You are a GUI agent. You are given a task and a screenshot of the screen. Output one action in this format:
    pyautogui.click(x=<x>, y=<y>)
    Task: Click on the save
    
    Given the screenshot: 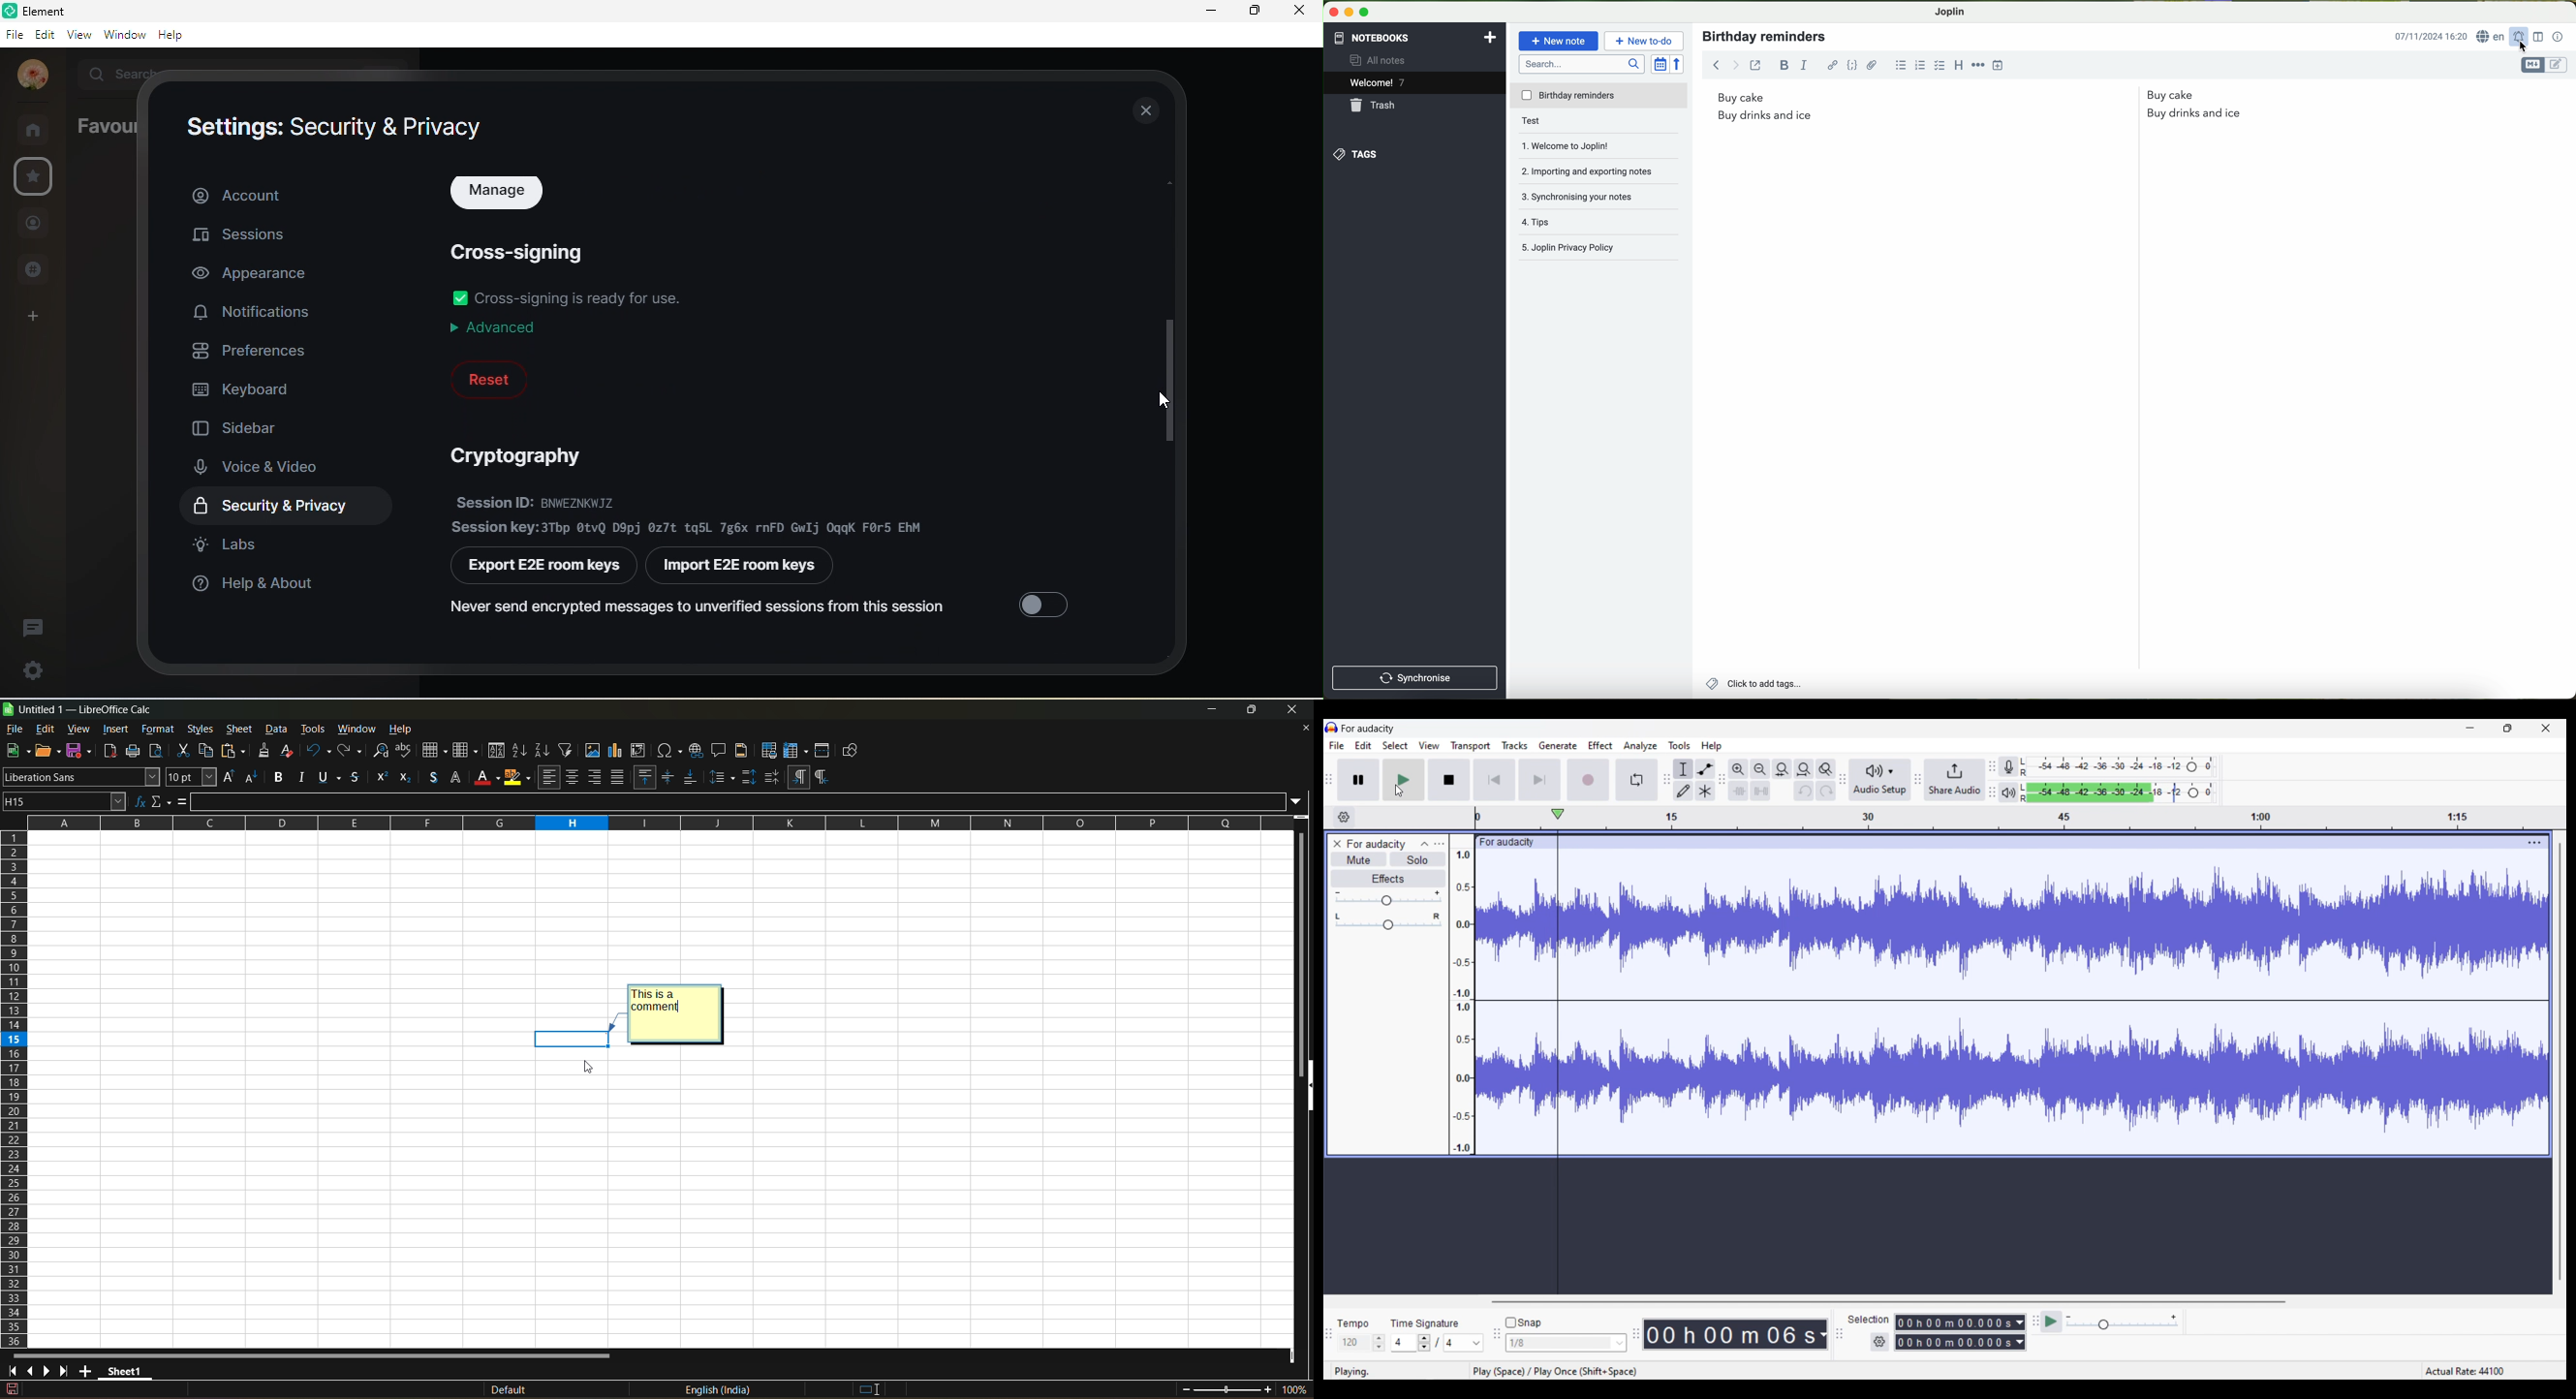 What is the action you would take?
    pyautogui.click(x=79, y=750)
    